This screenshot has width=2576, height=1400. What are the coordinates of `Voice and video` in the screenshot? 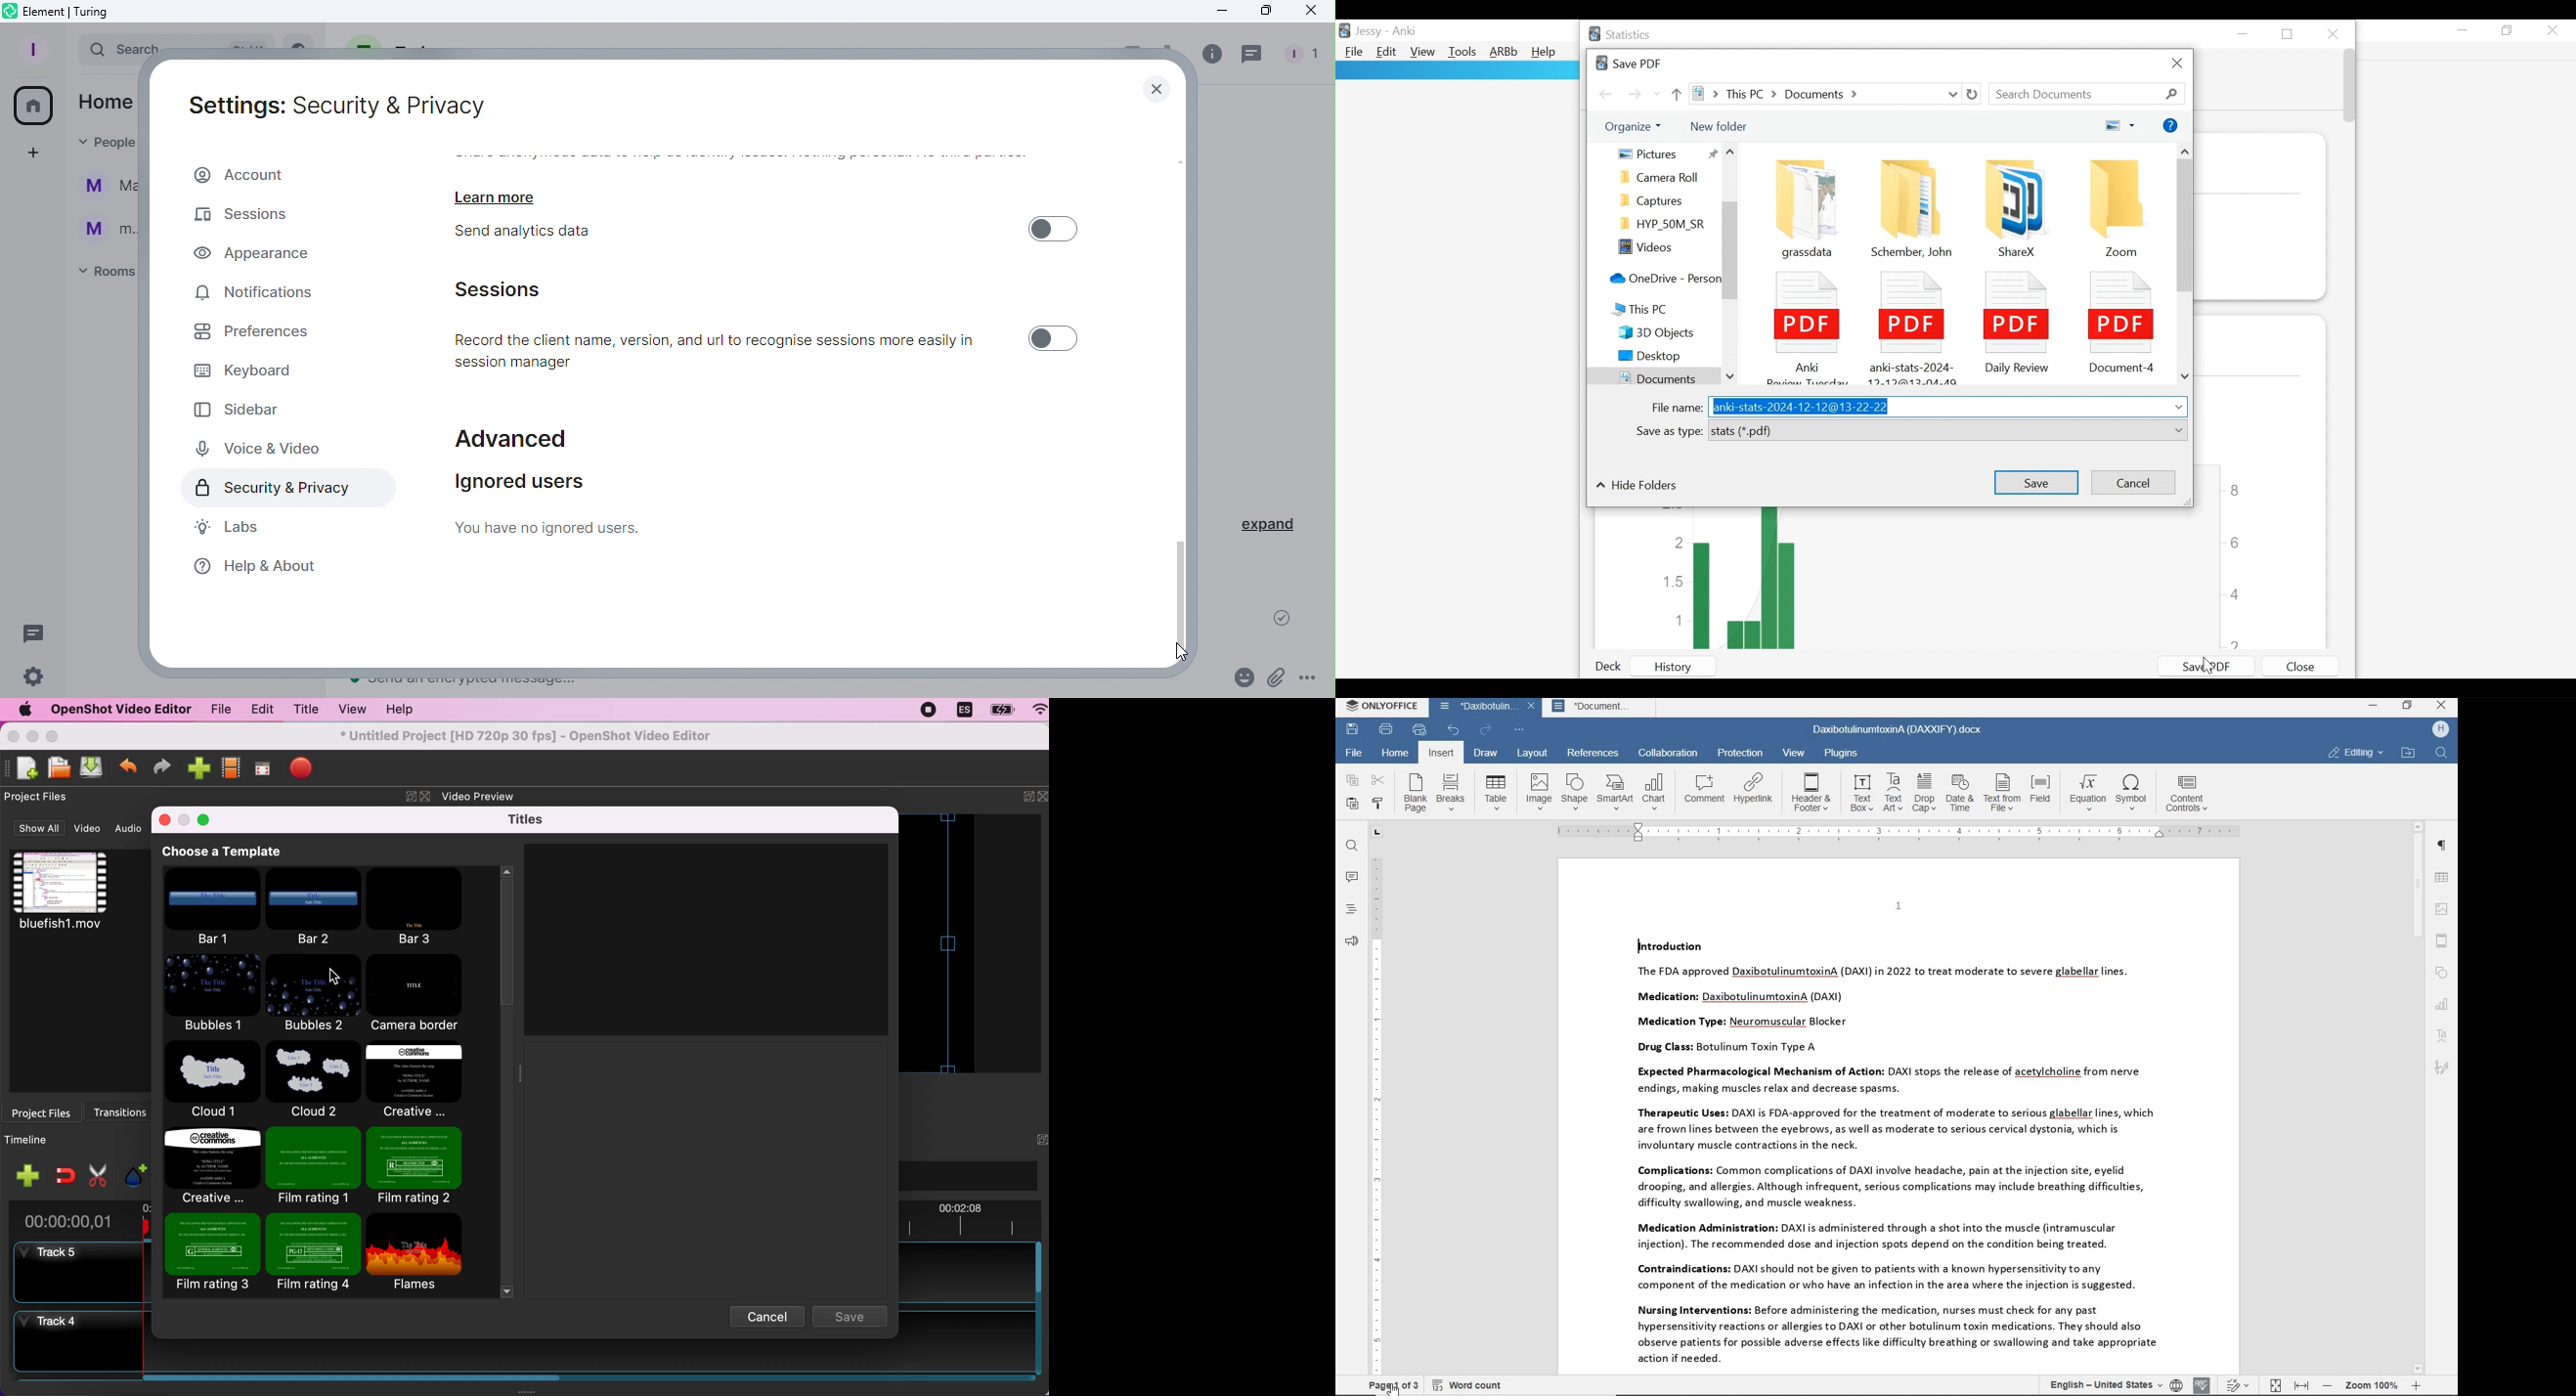 It's located at (258, 447).